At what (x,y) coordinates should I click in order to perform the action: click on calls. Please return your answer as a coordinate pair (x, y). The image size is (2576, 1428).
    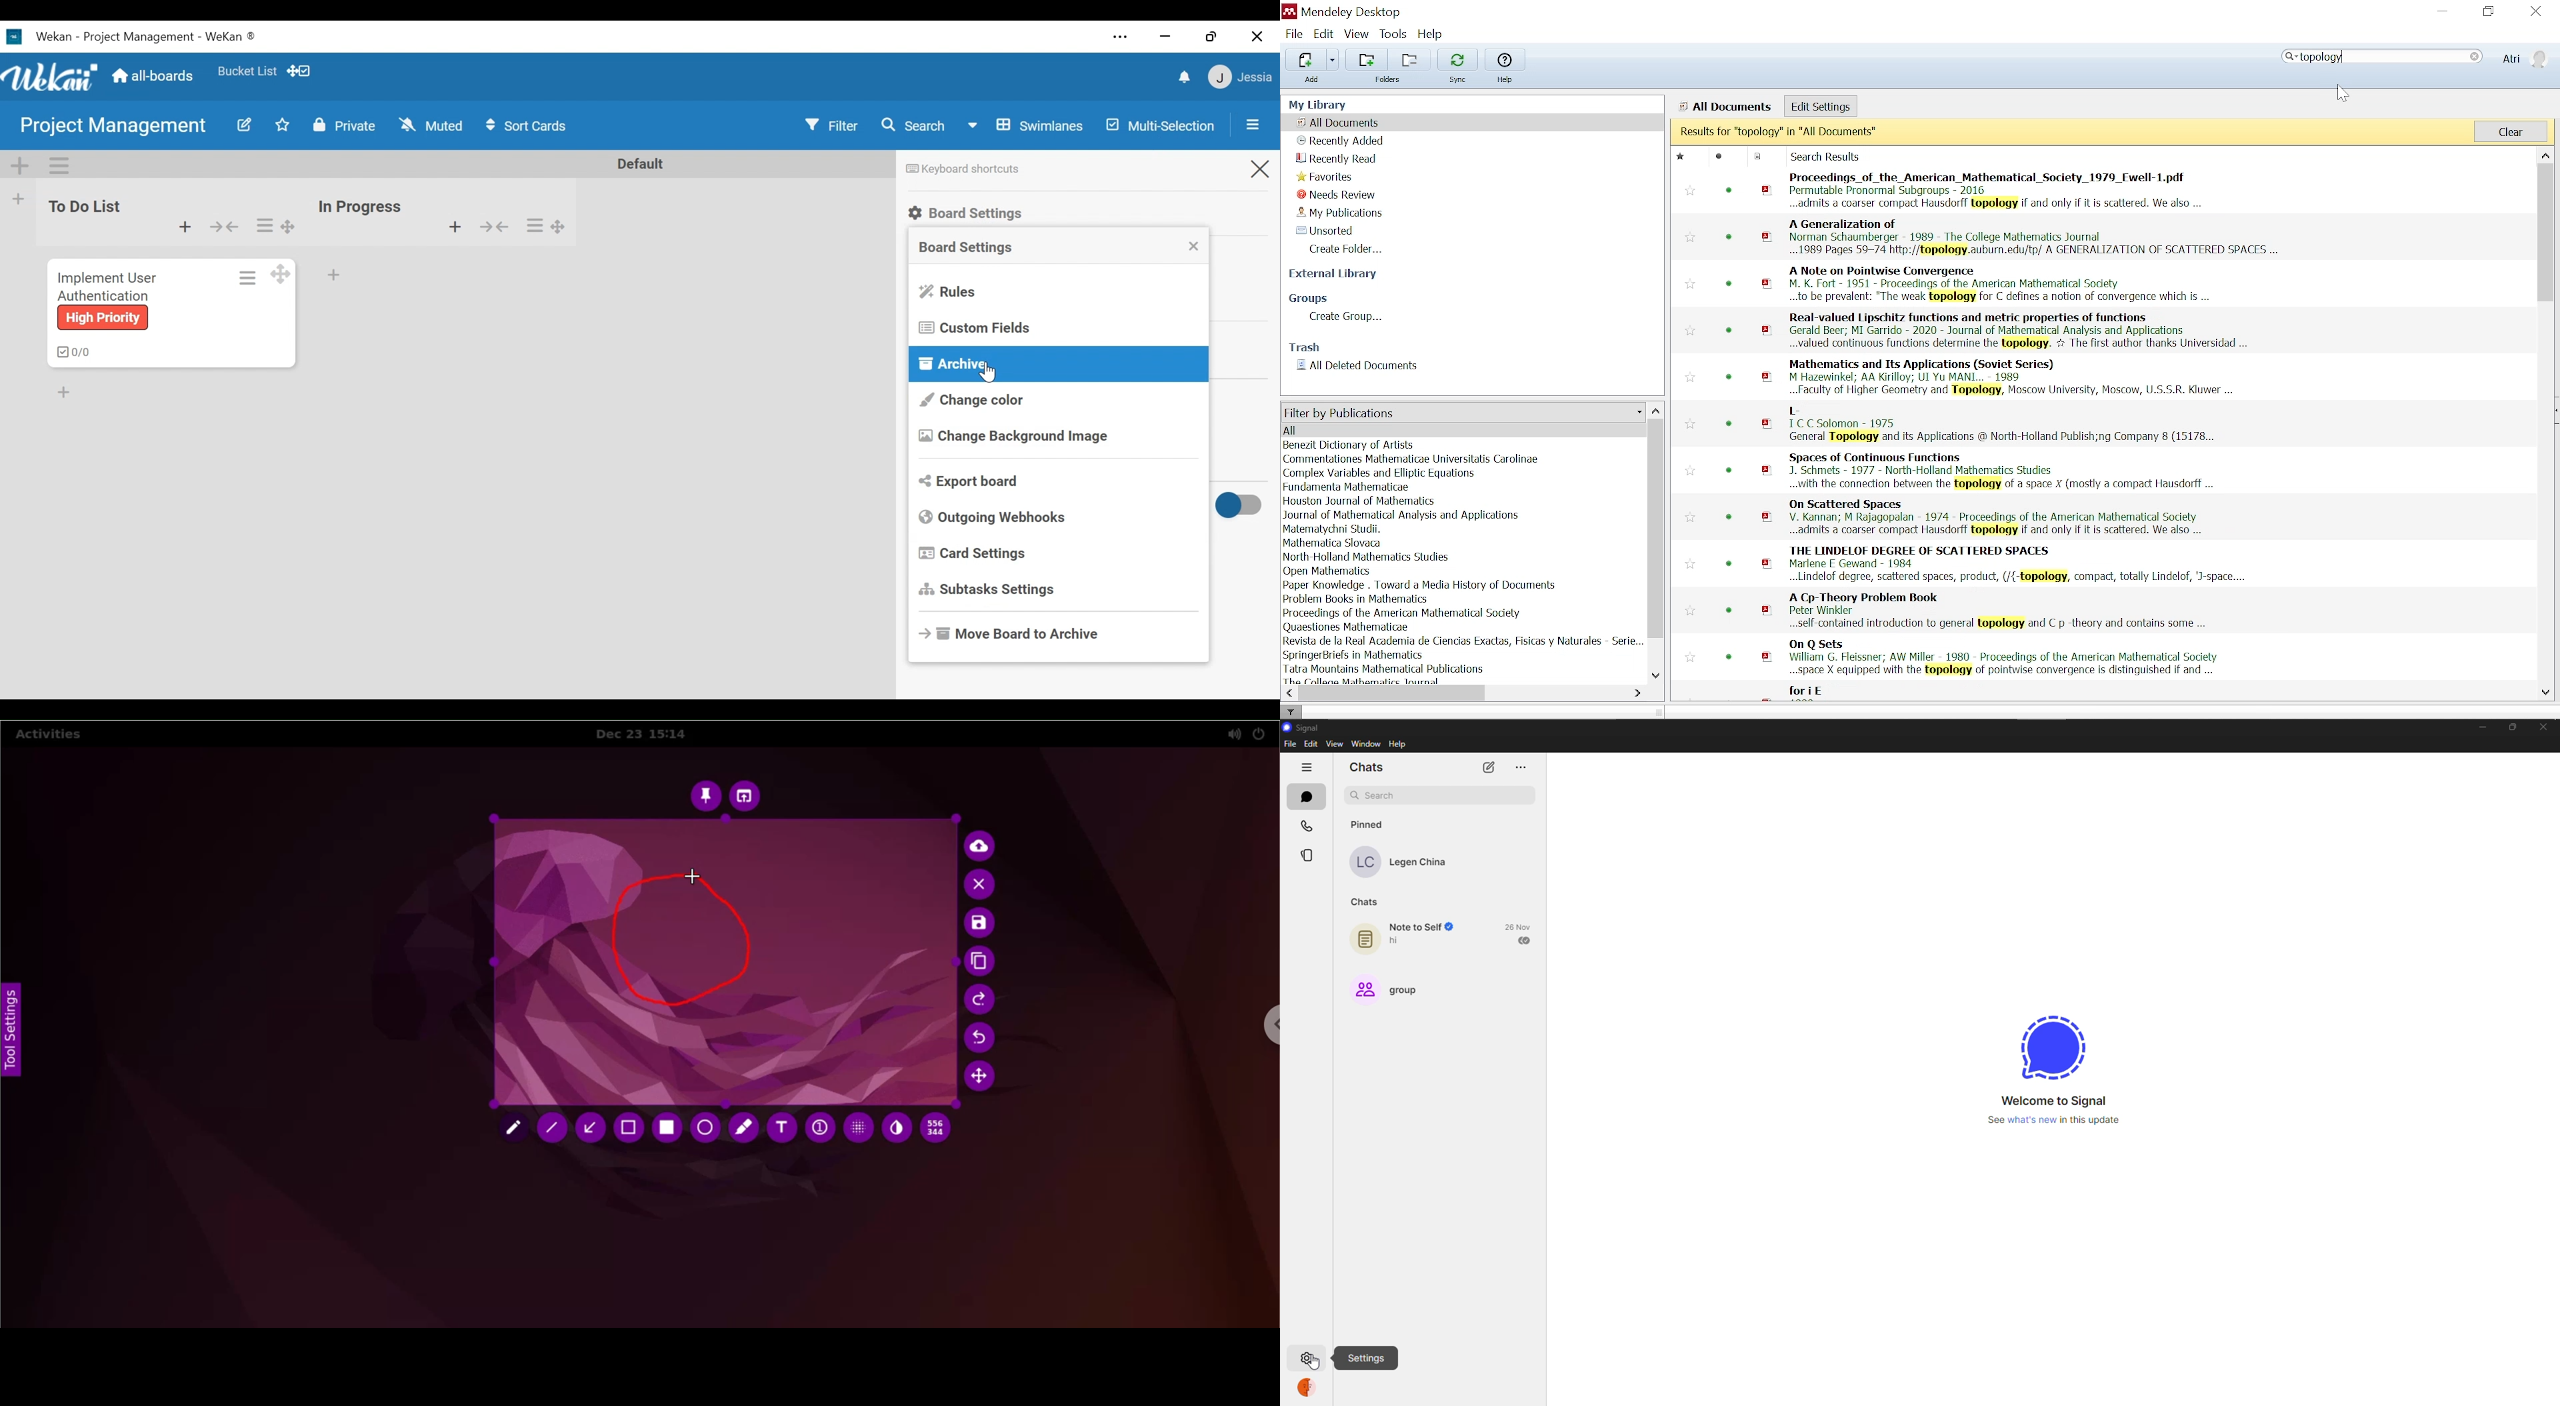
    Looking at the image, I should click on (1306, 827).